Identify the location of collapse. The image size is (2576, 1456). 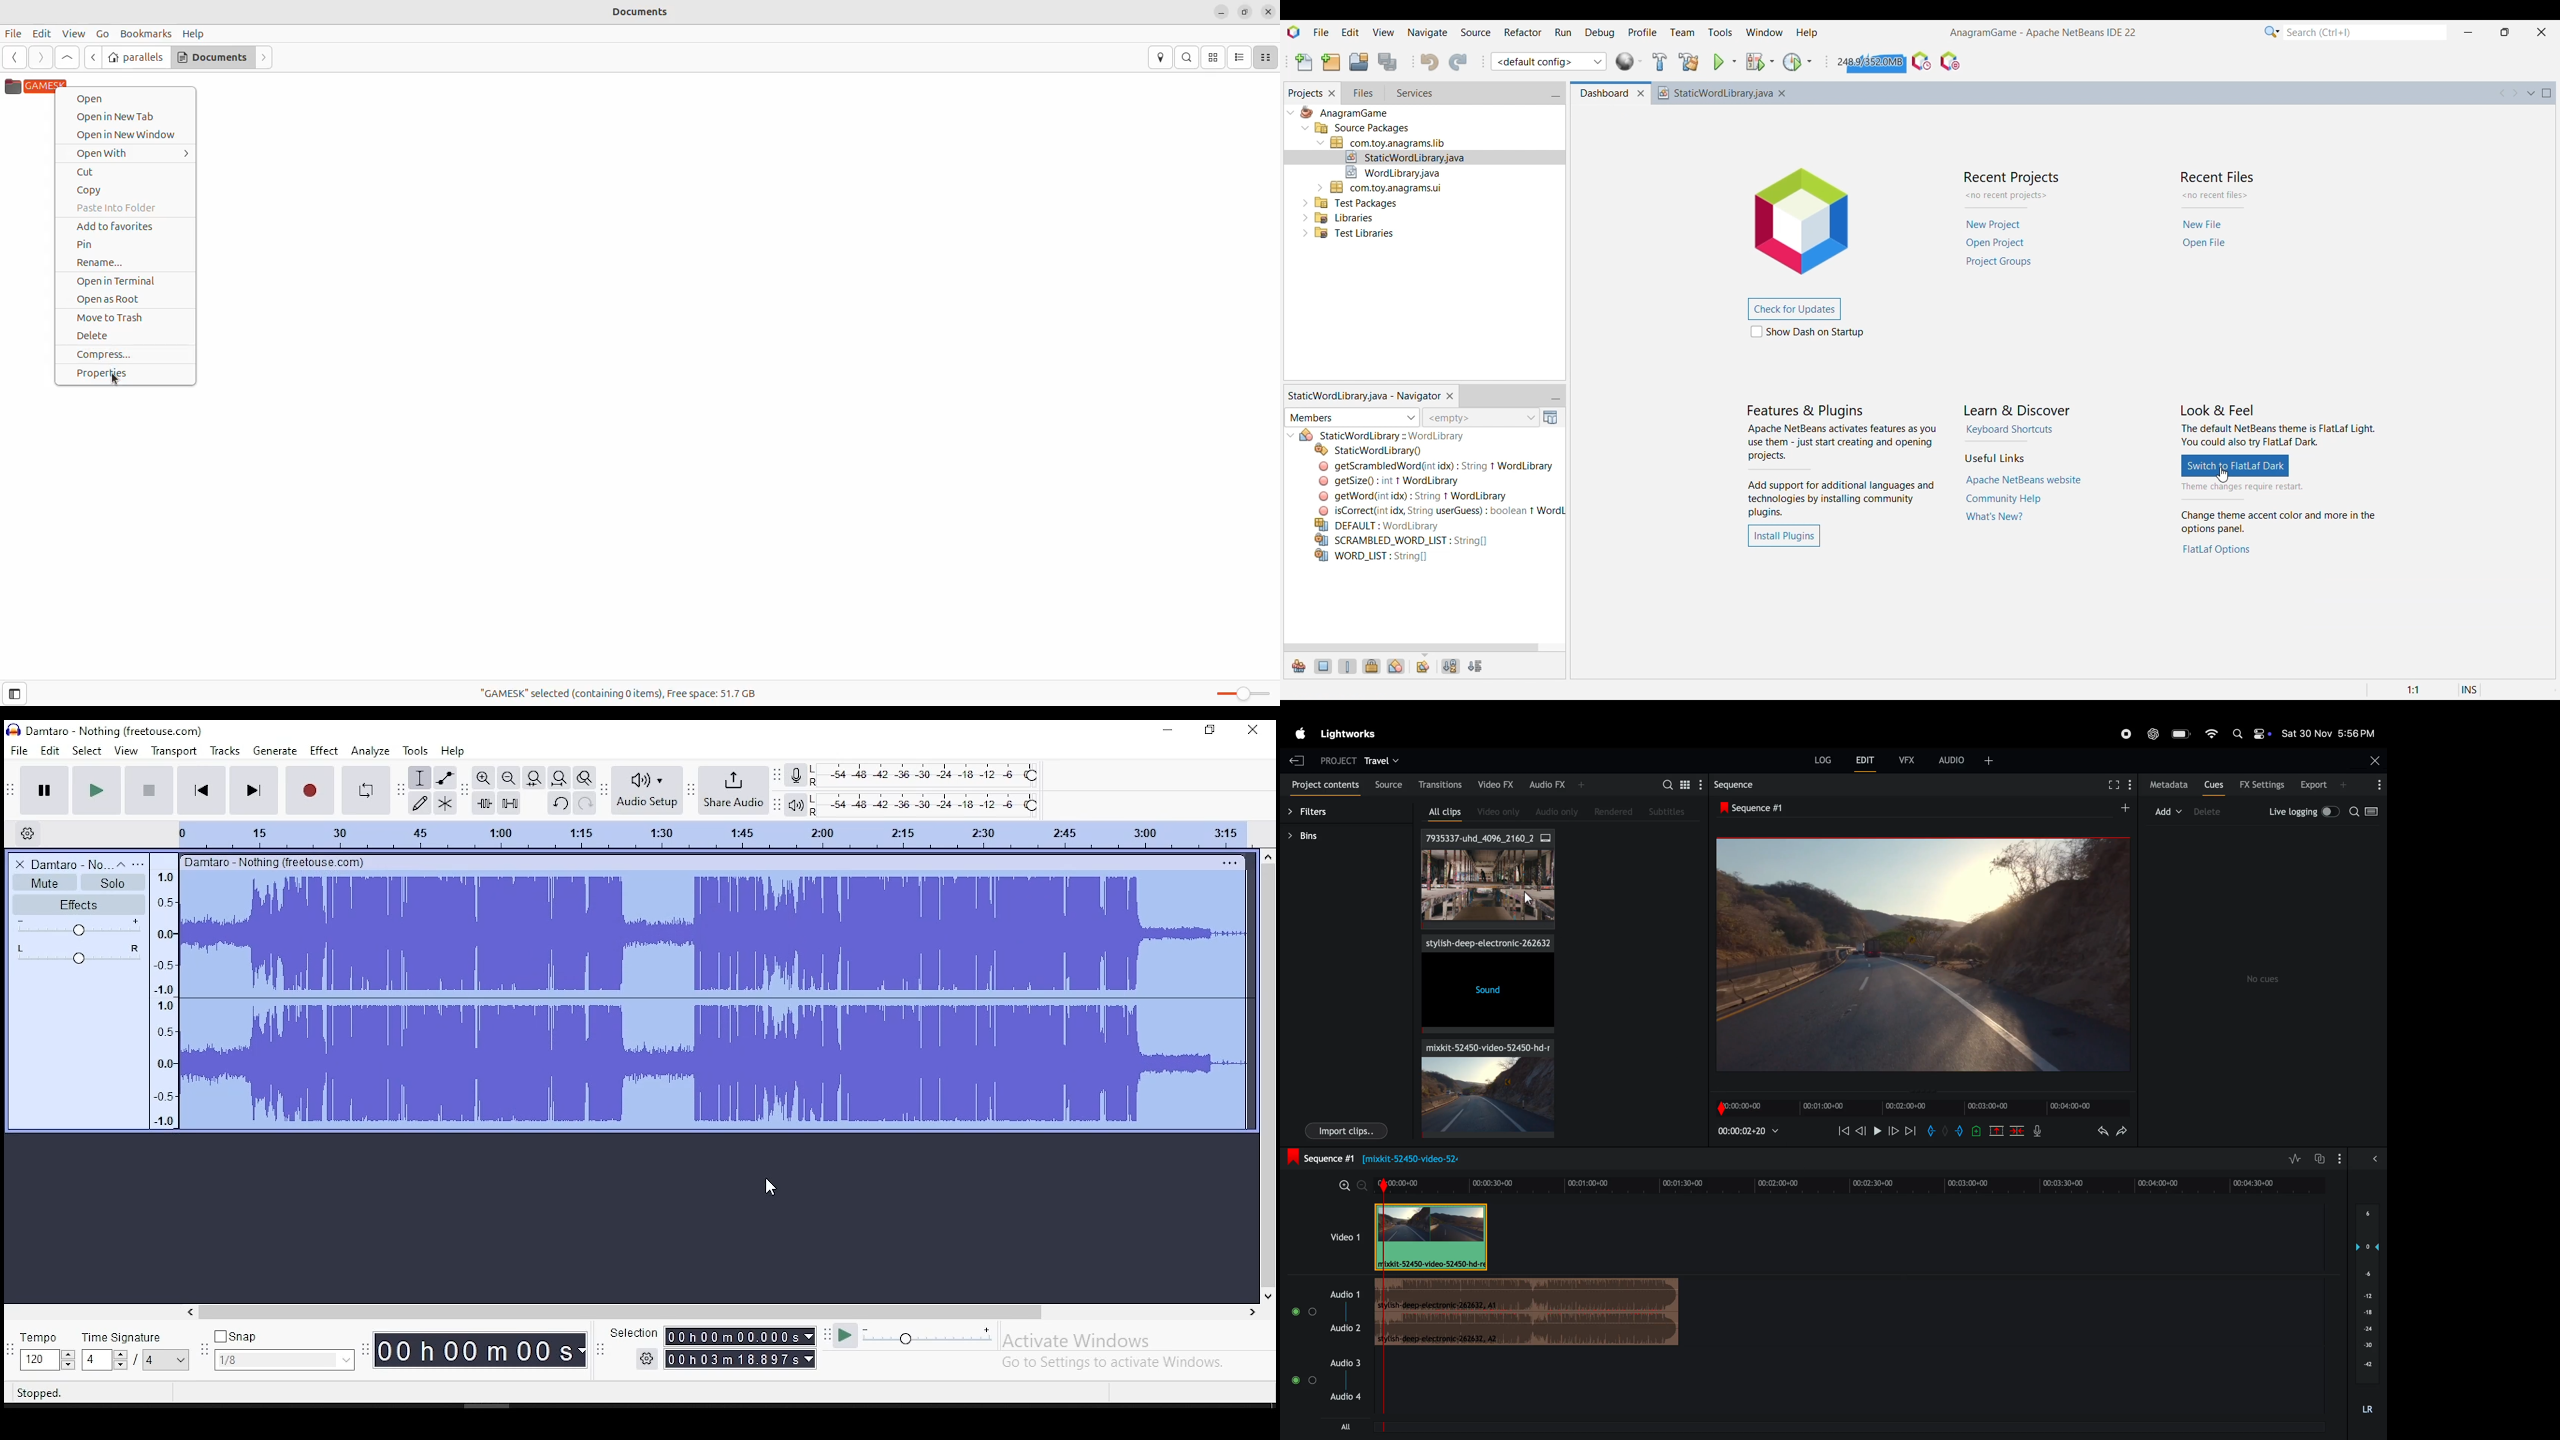
(121, 863).